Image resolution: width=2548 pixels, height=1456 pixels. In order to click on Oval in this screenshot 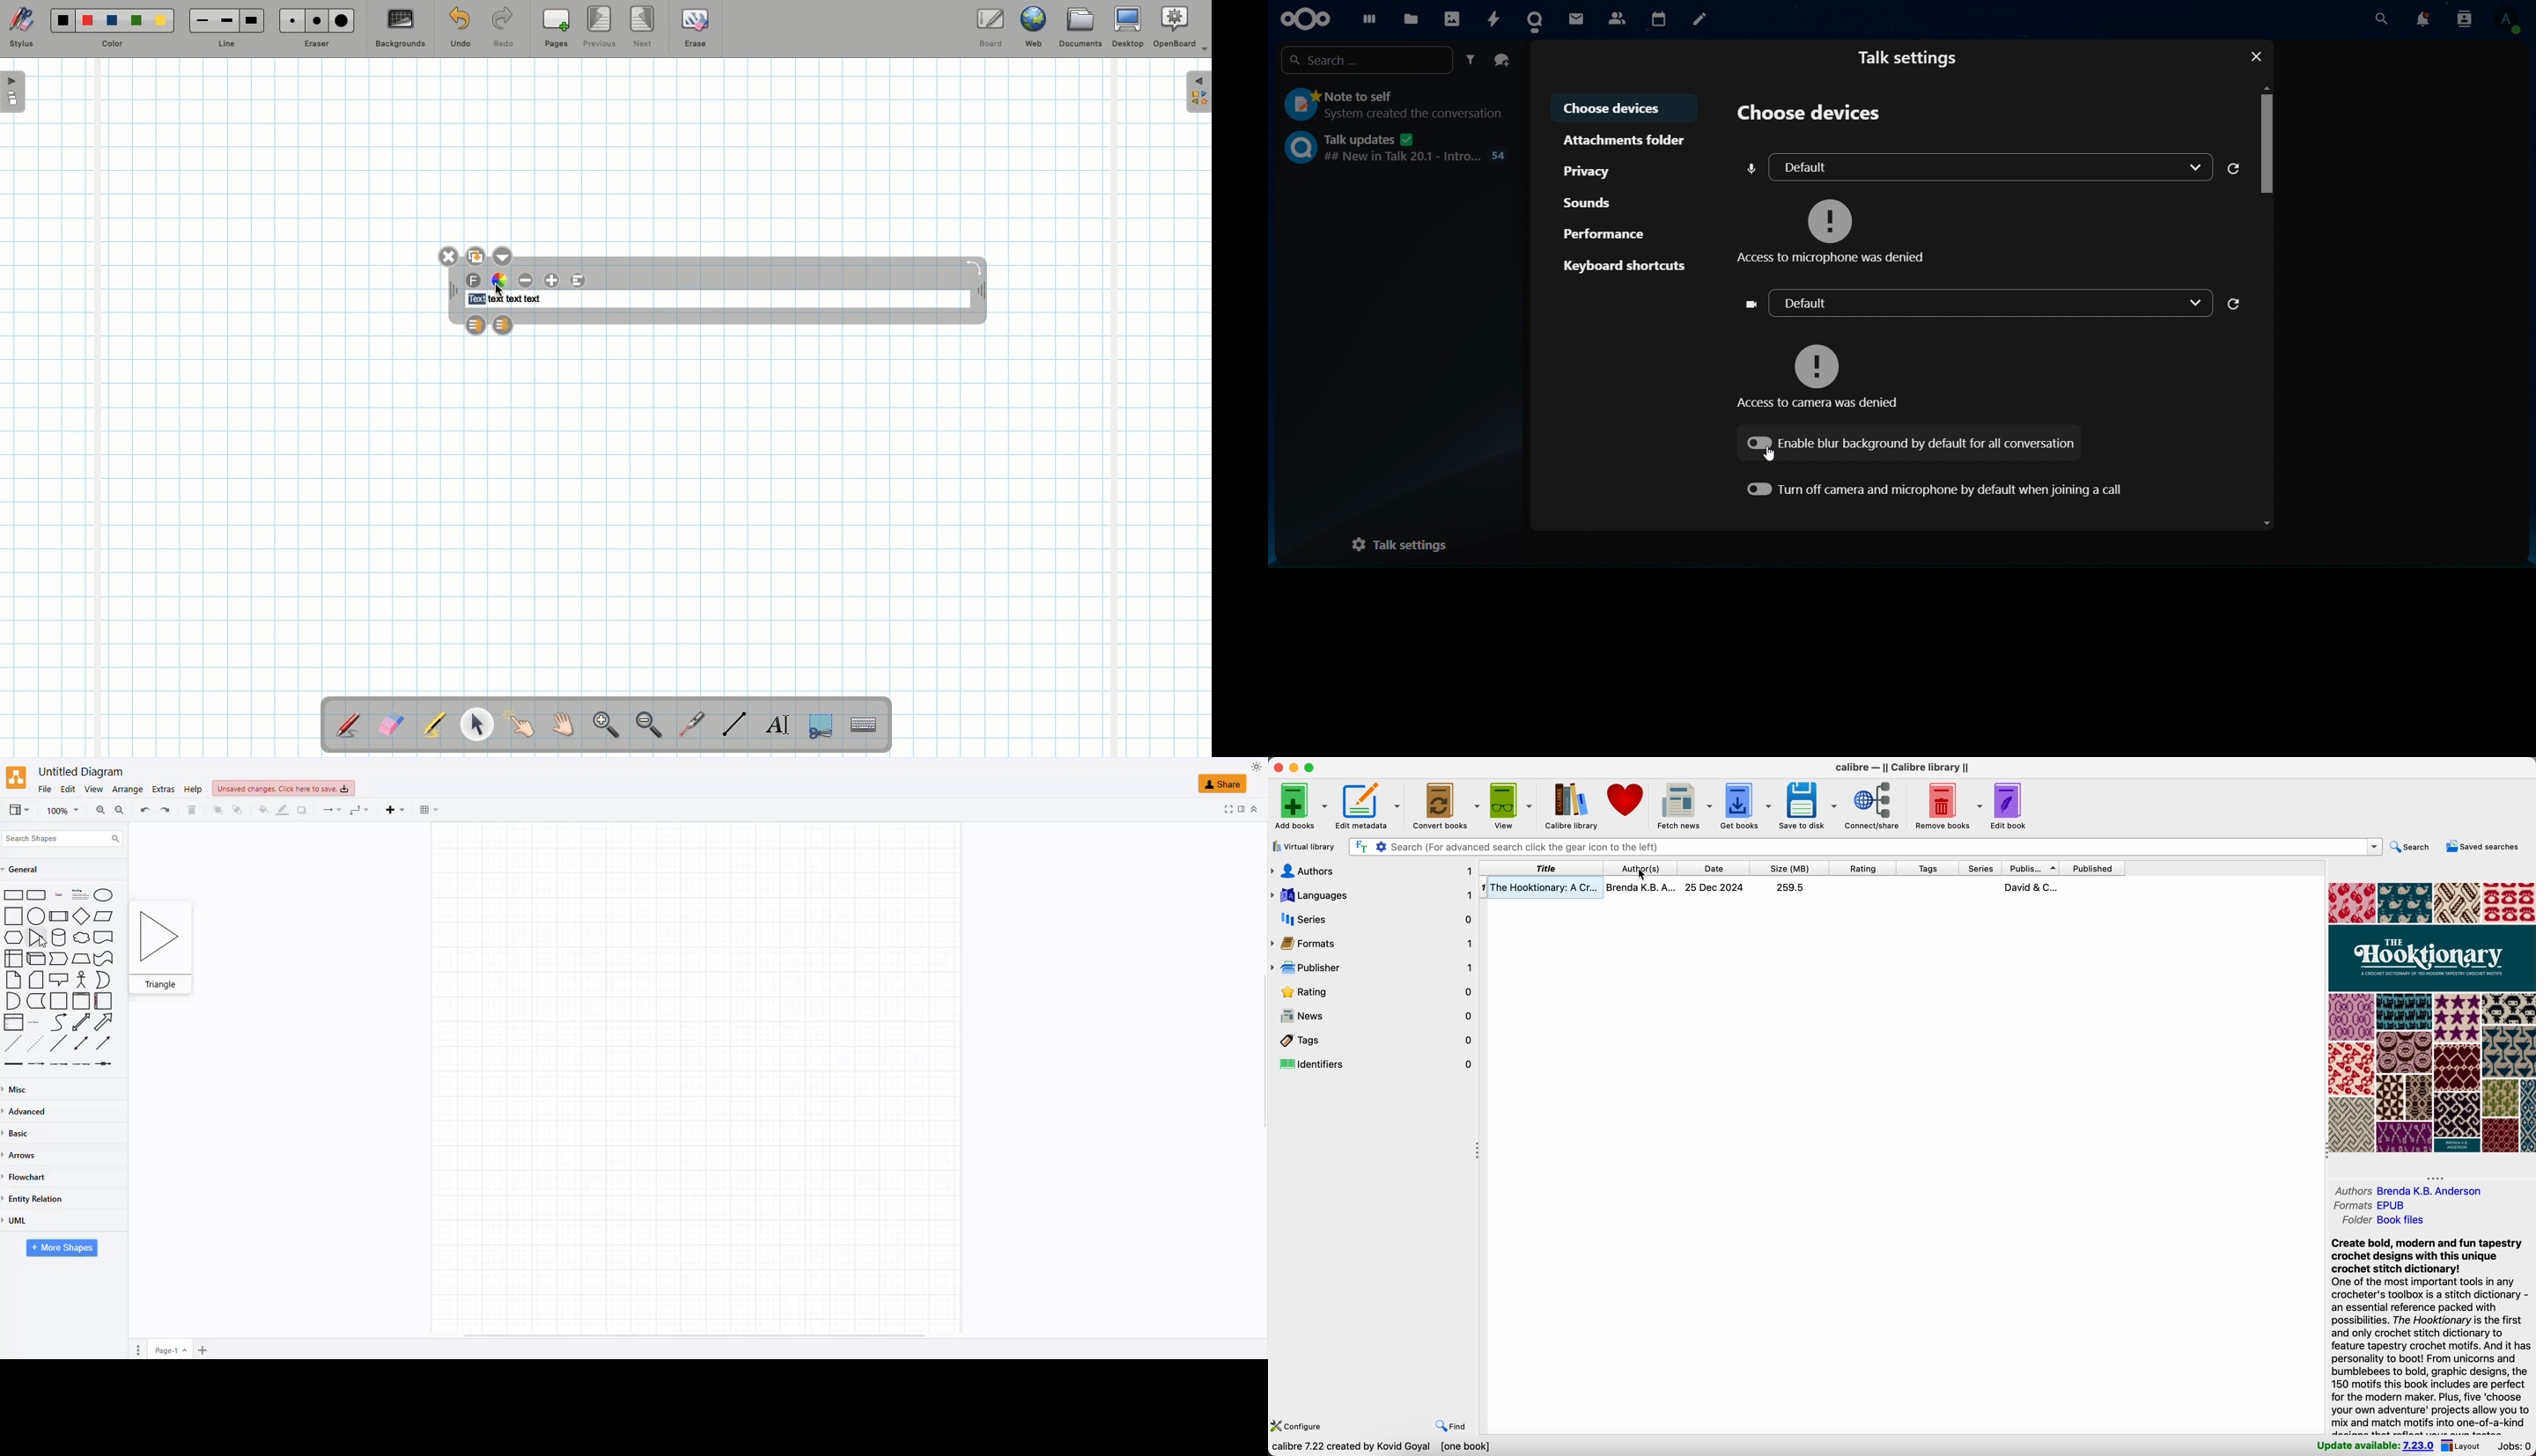, I will do `click(36, 915)`.